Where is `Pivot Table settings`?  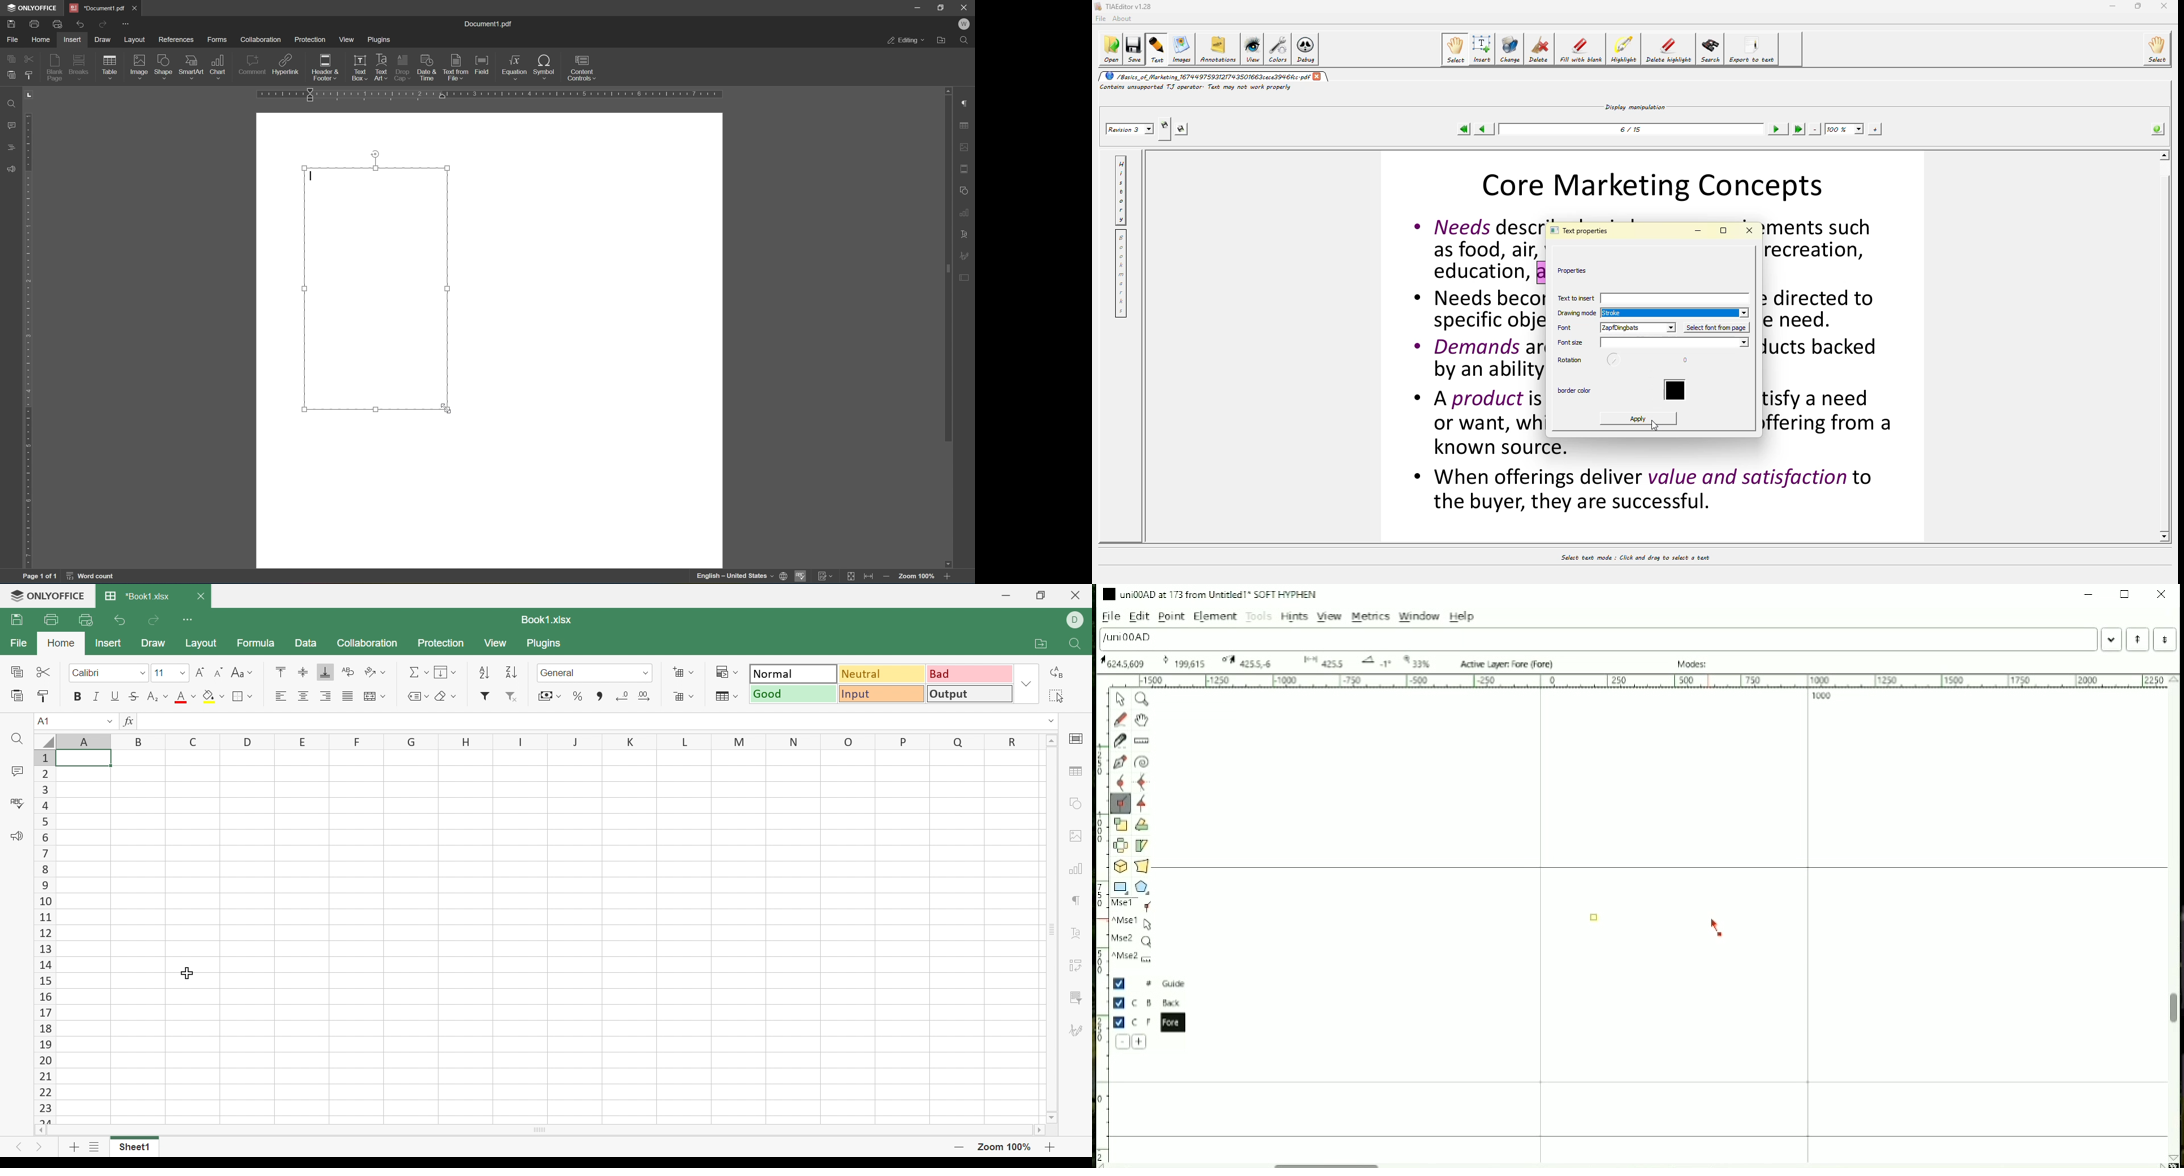 Pivot Table settings is located at coordinates (1078, 966).